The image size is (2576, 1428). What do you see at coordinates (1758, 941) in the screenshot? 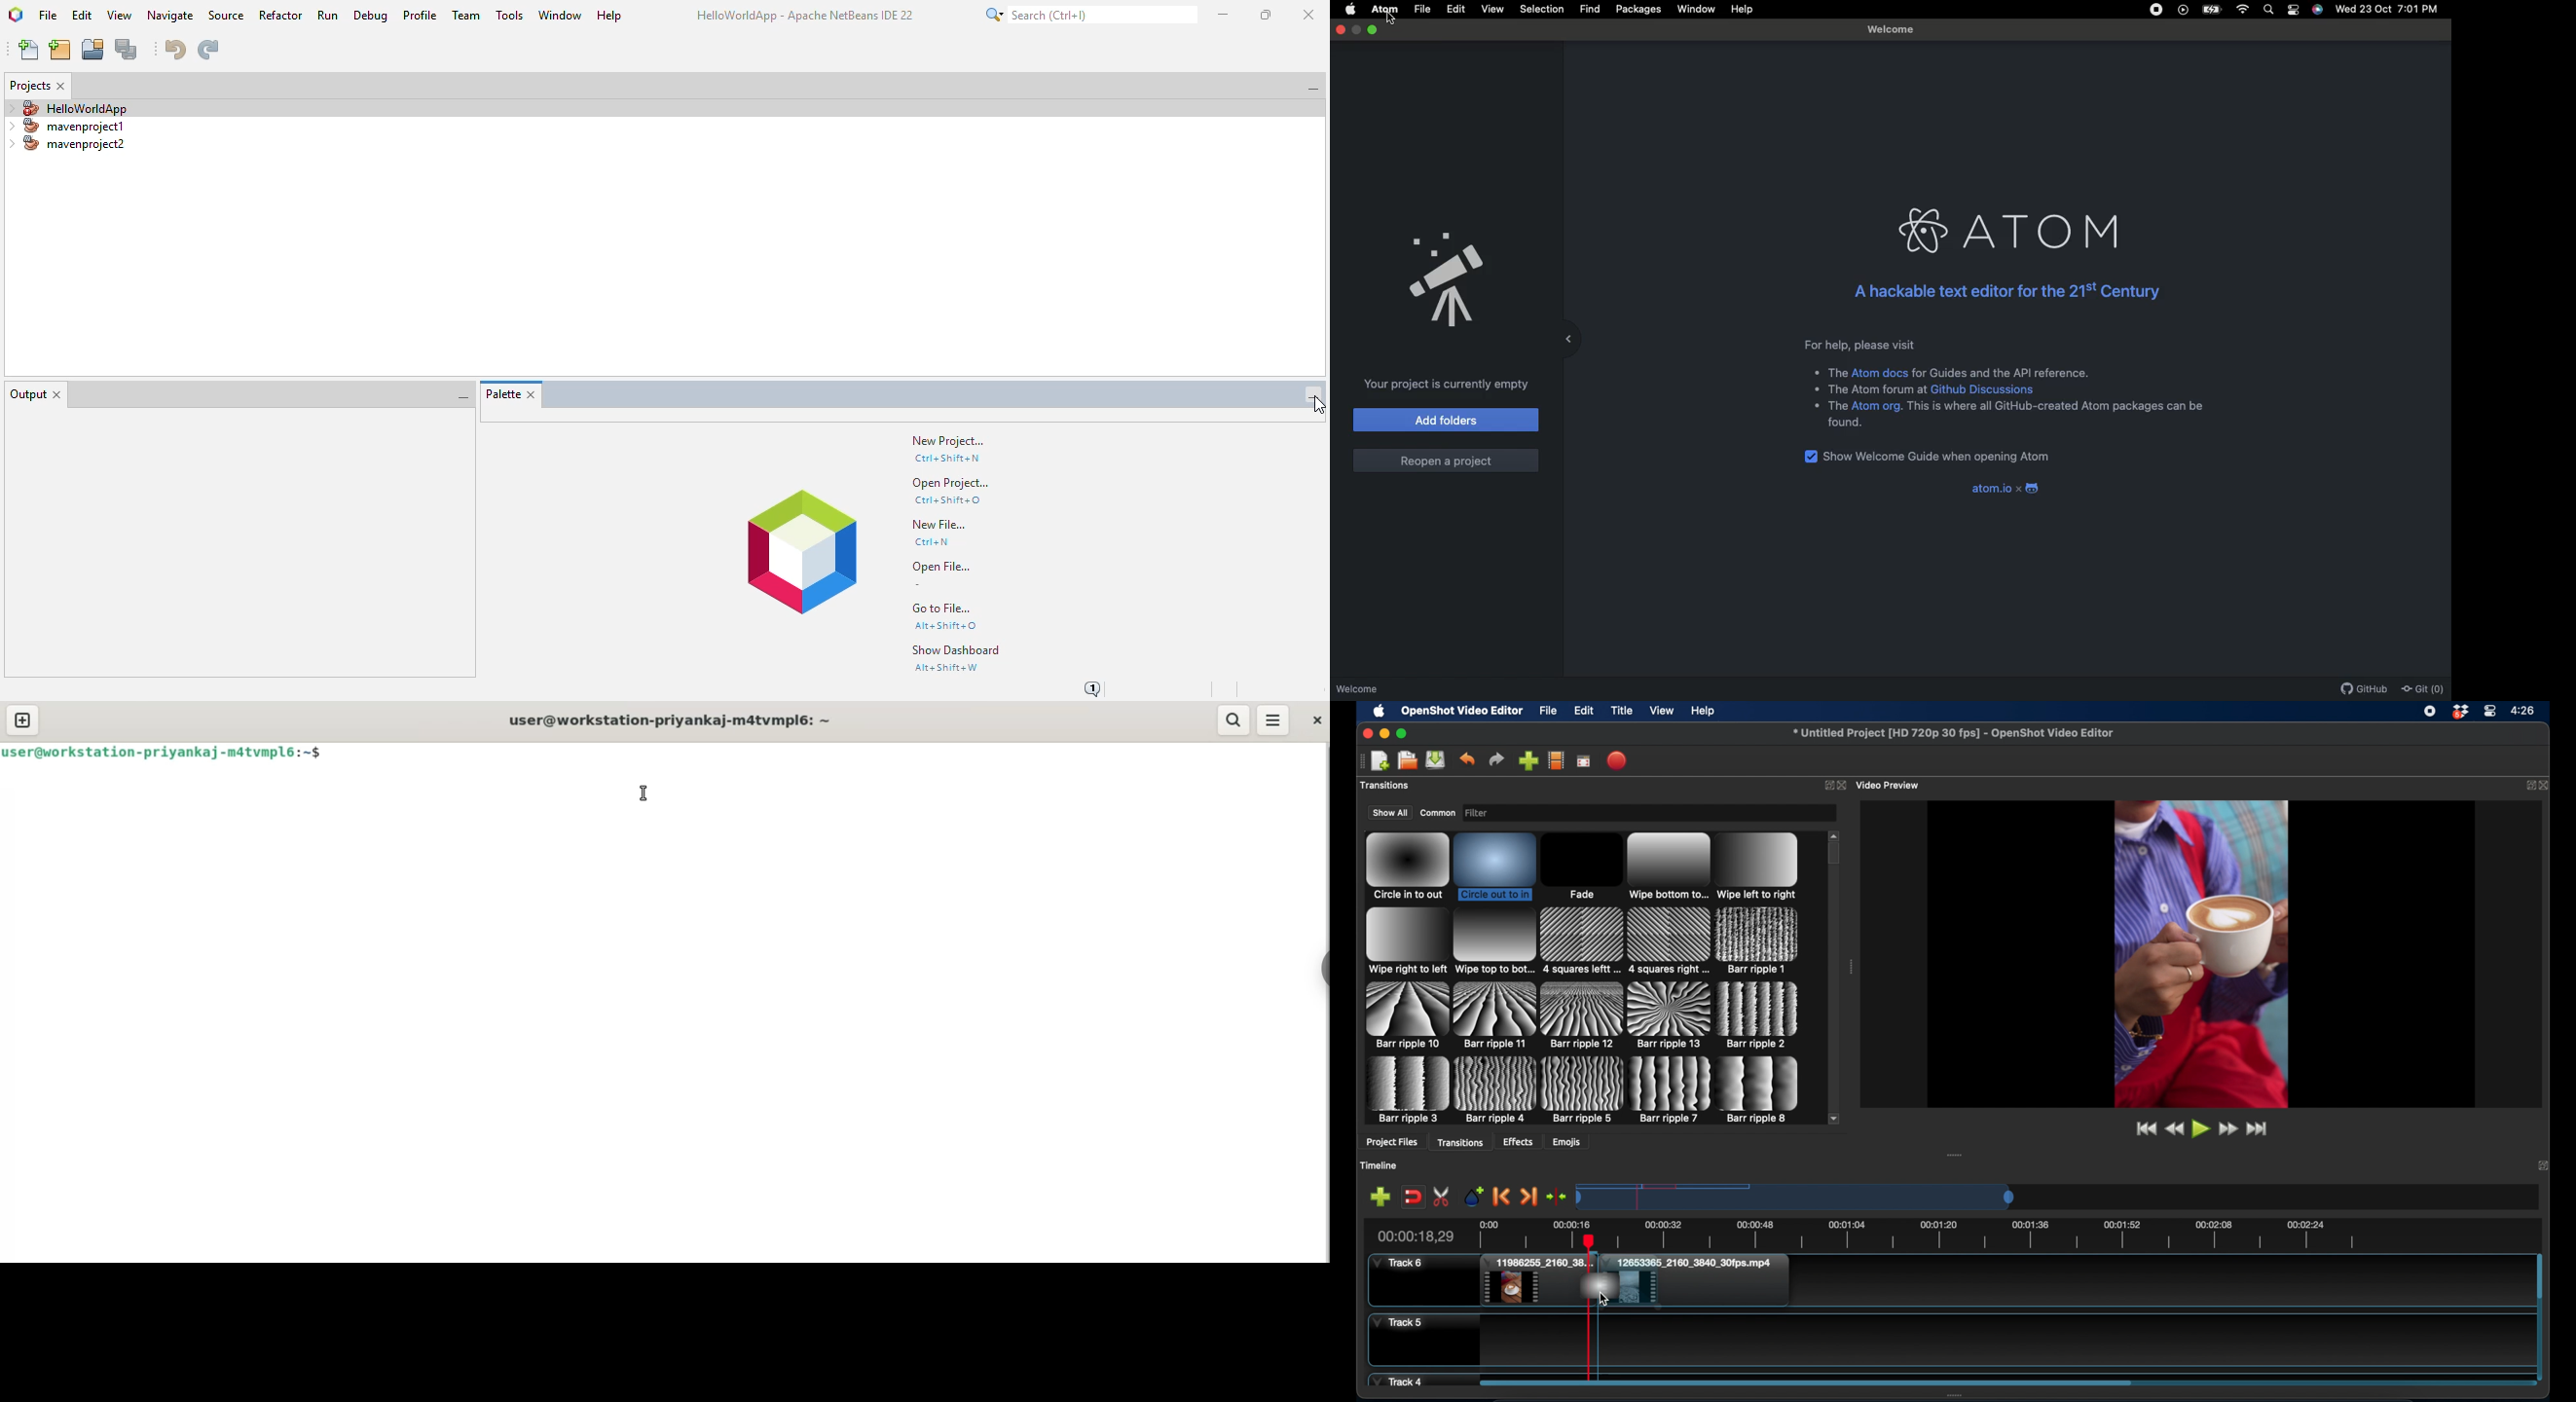
I see `transition` at bounding box center [1758, 941].